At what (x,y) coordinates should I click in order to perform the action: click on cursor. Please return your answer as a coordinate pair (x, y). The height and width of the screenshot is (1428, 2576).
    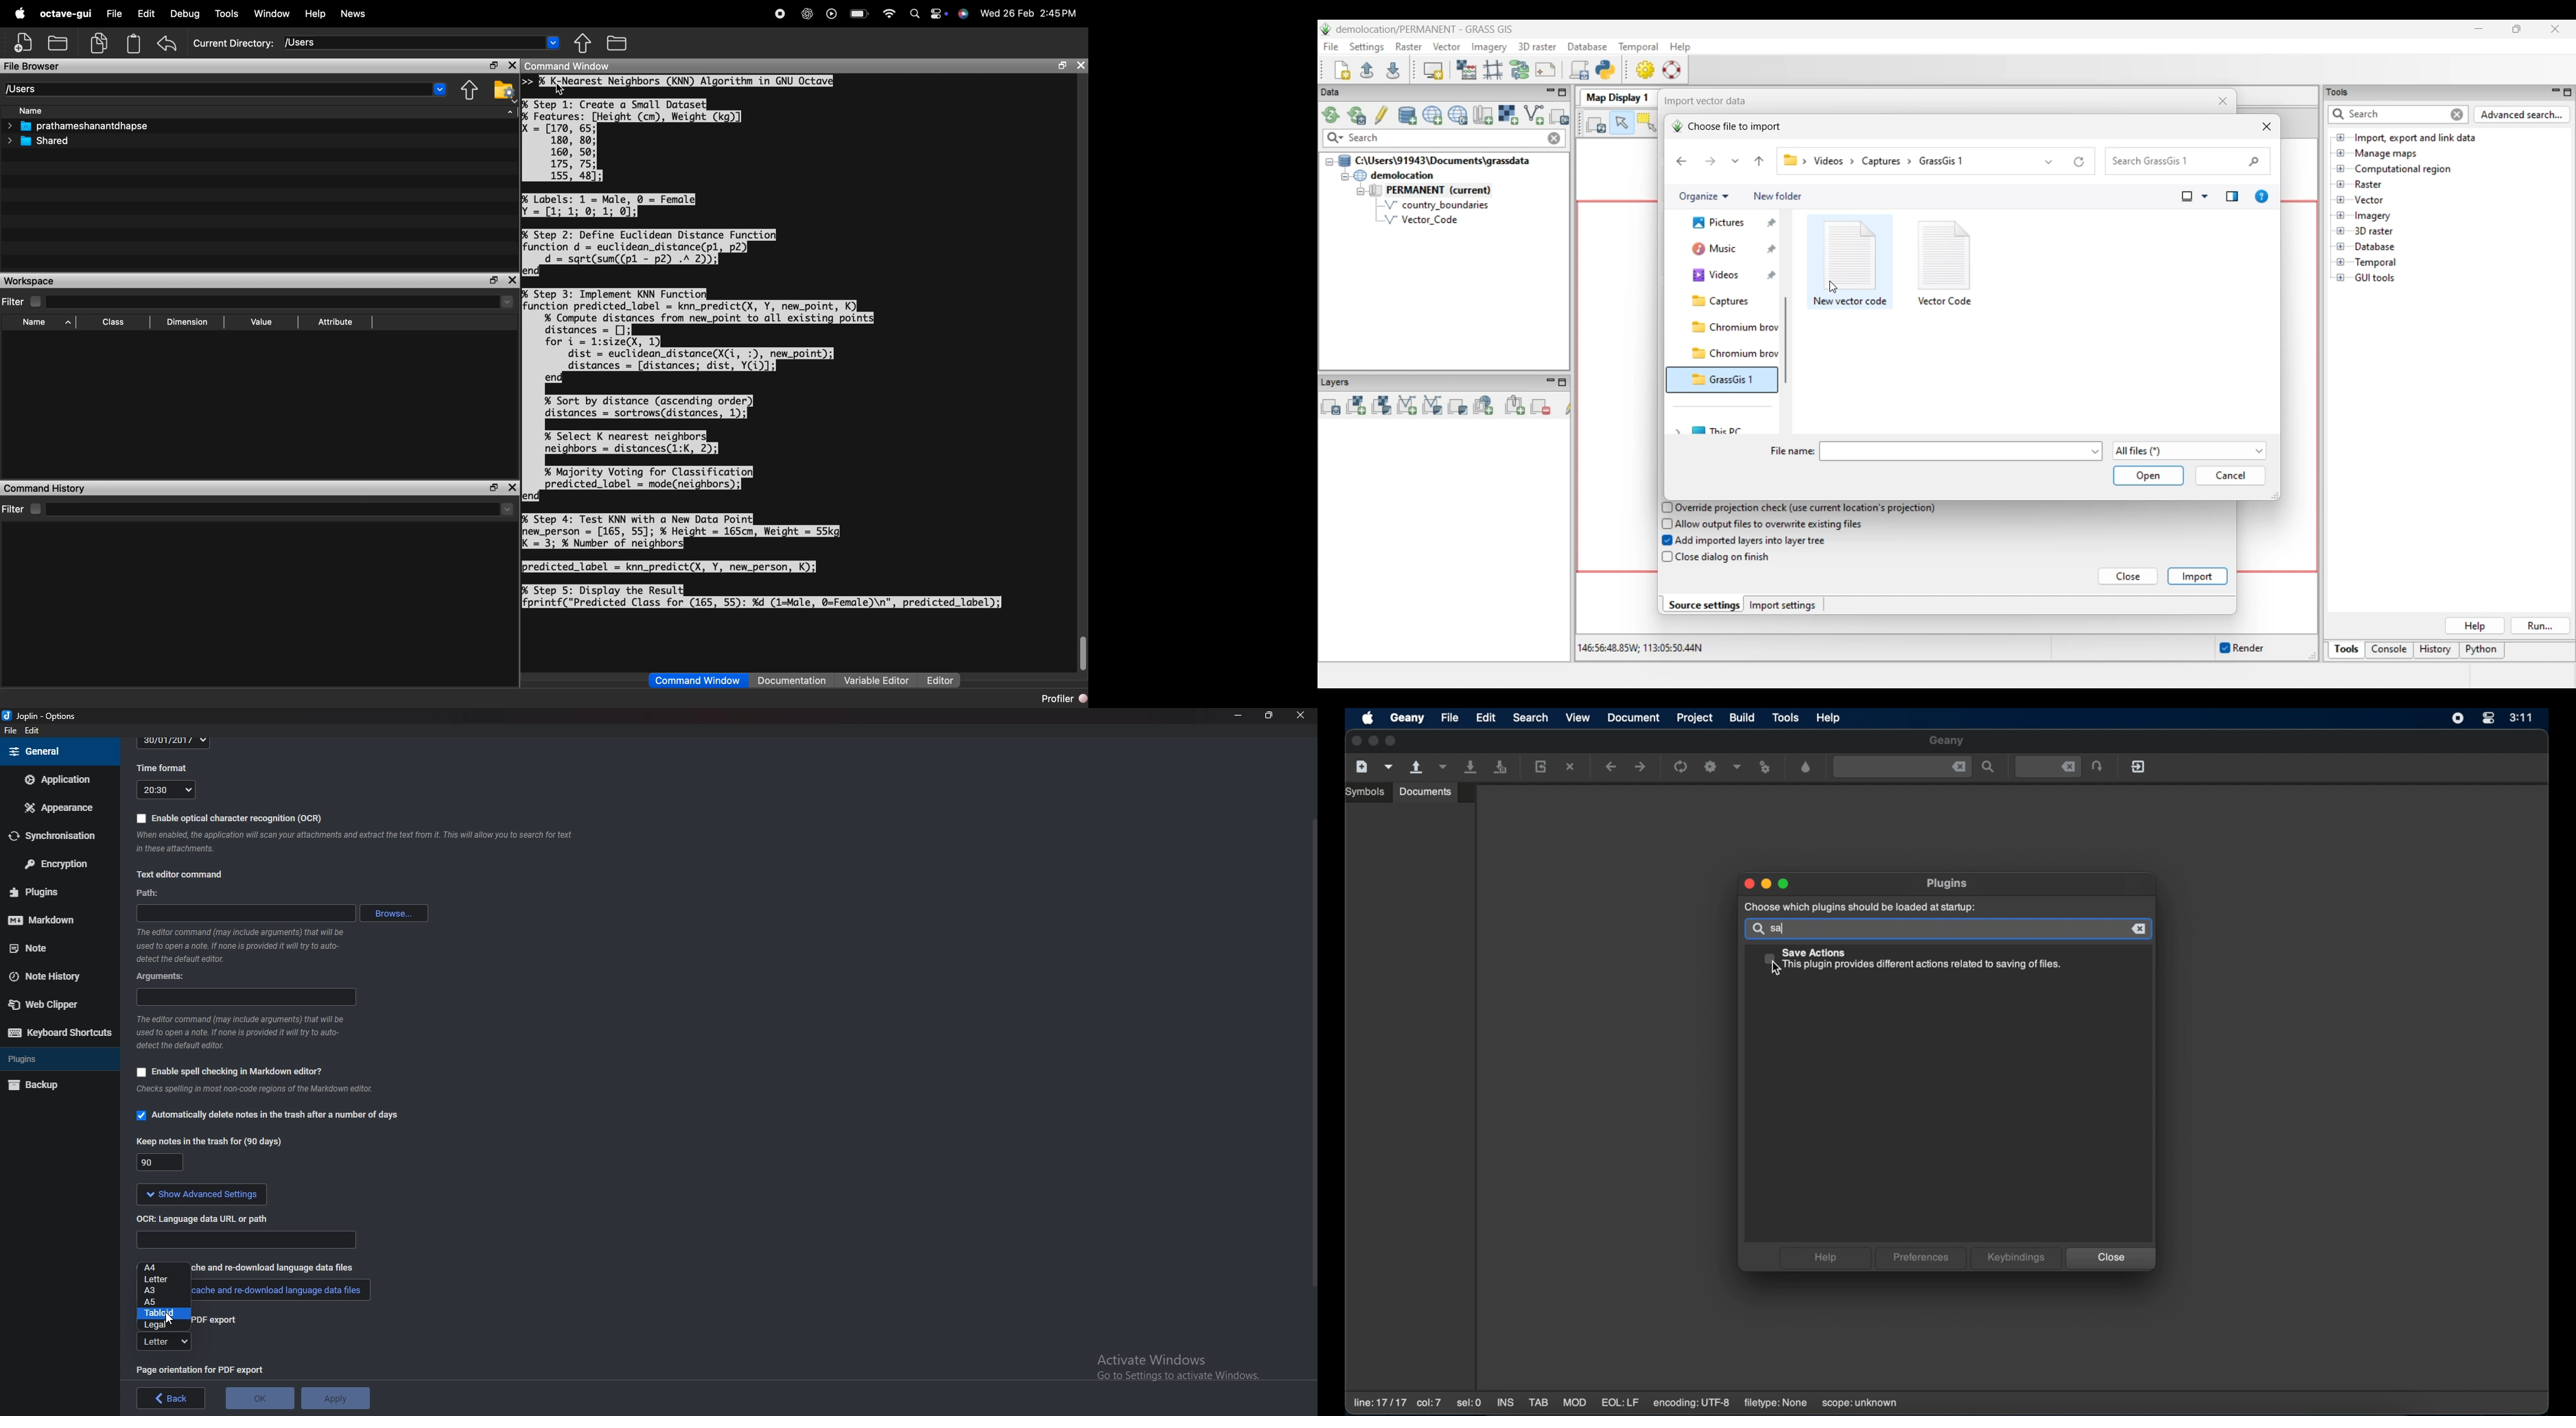
    Looking at the image, I should click on (171, 1318).